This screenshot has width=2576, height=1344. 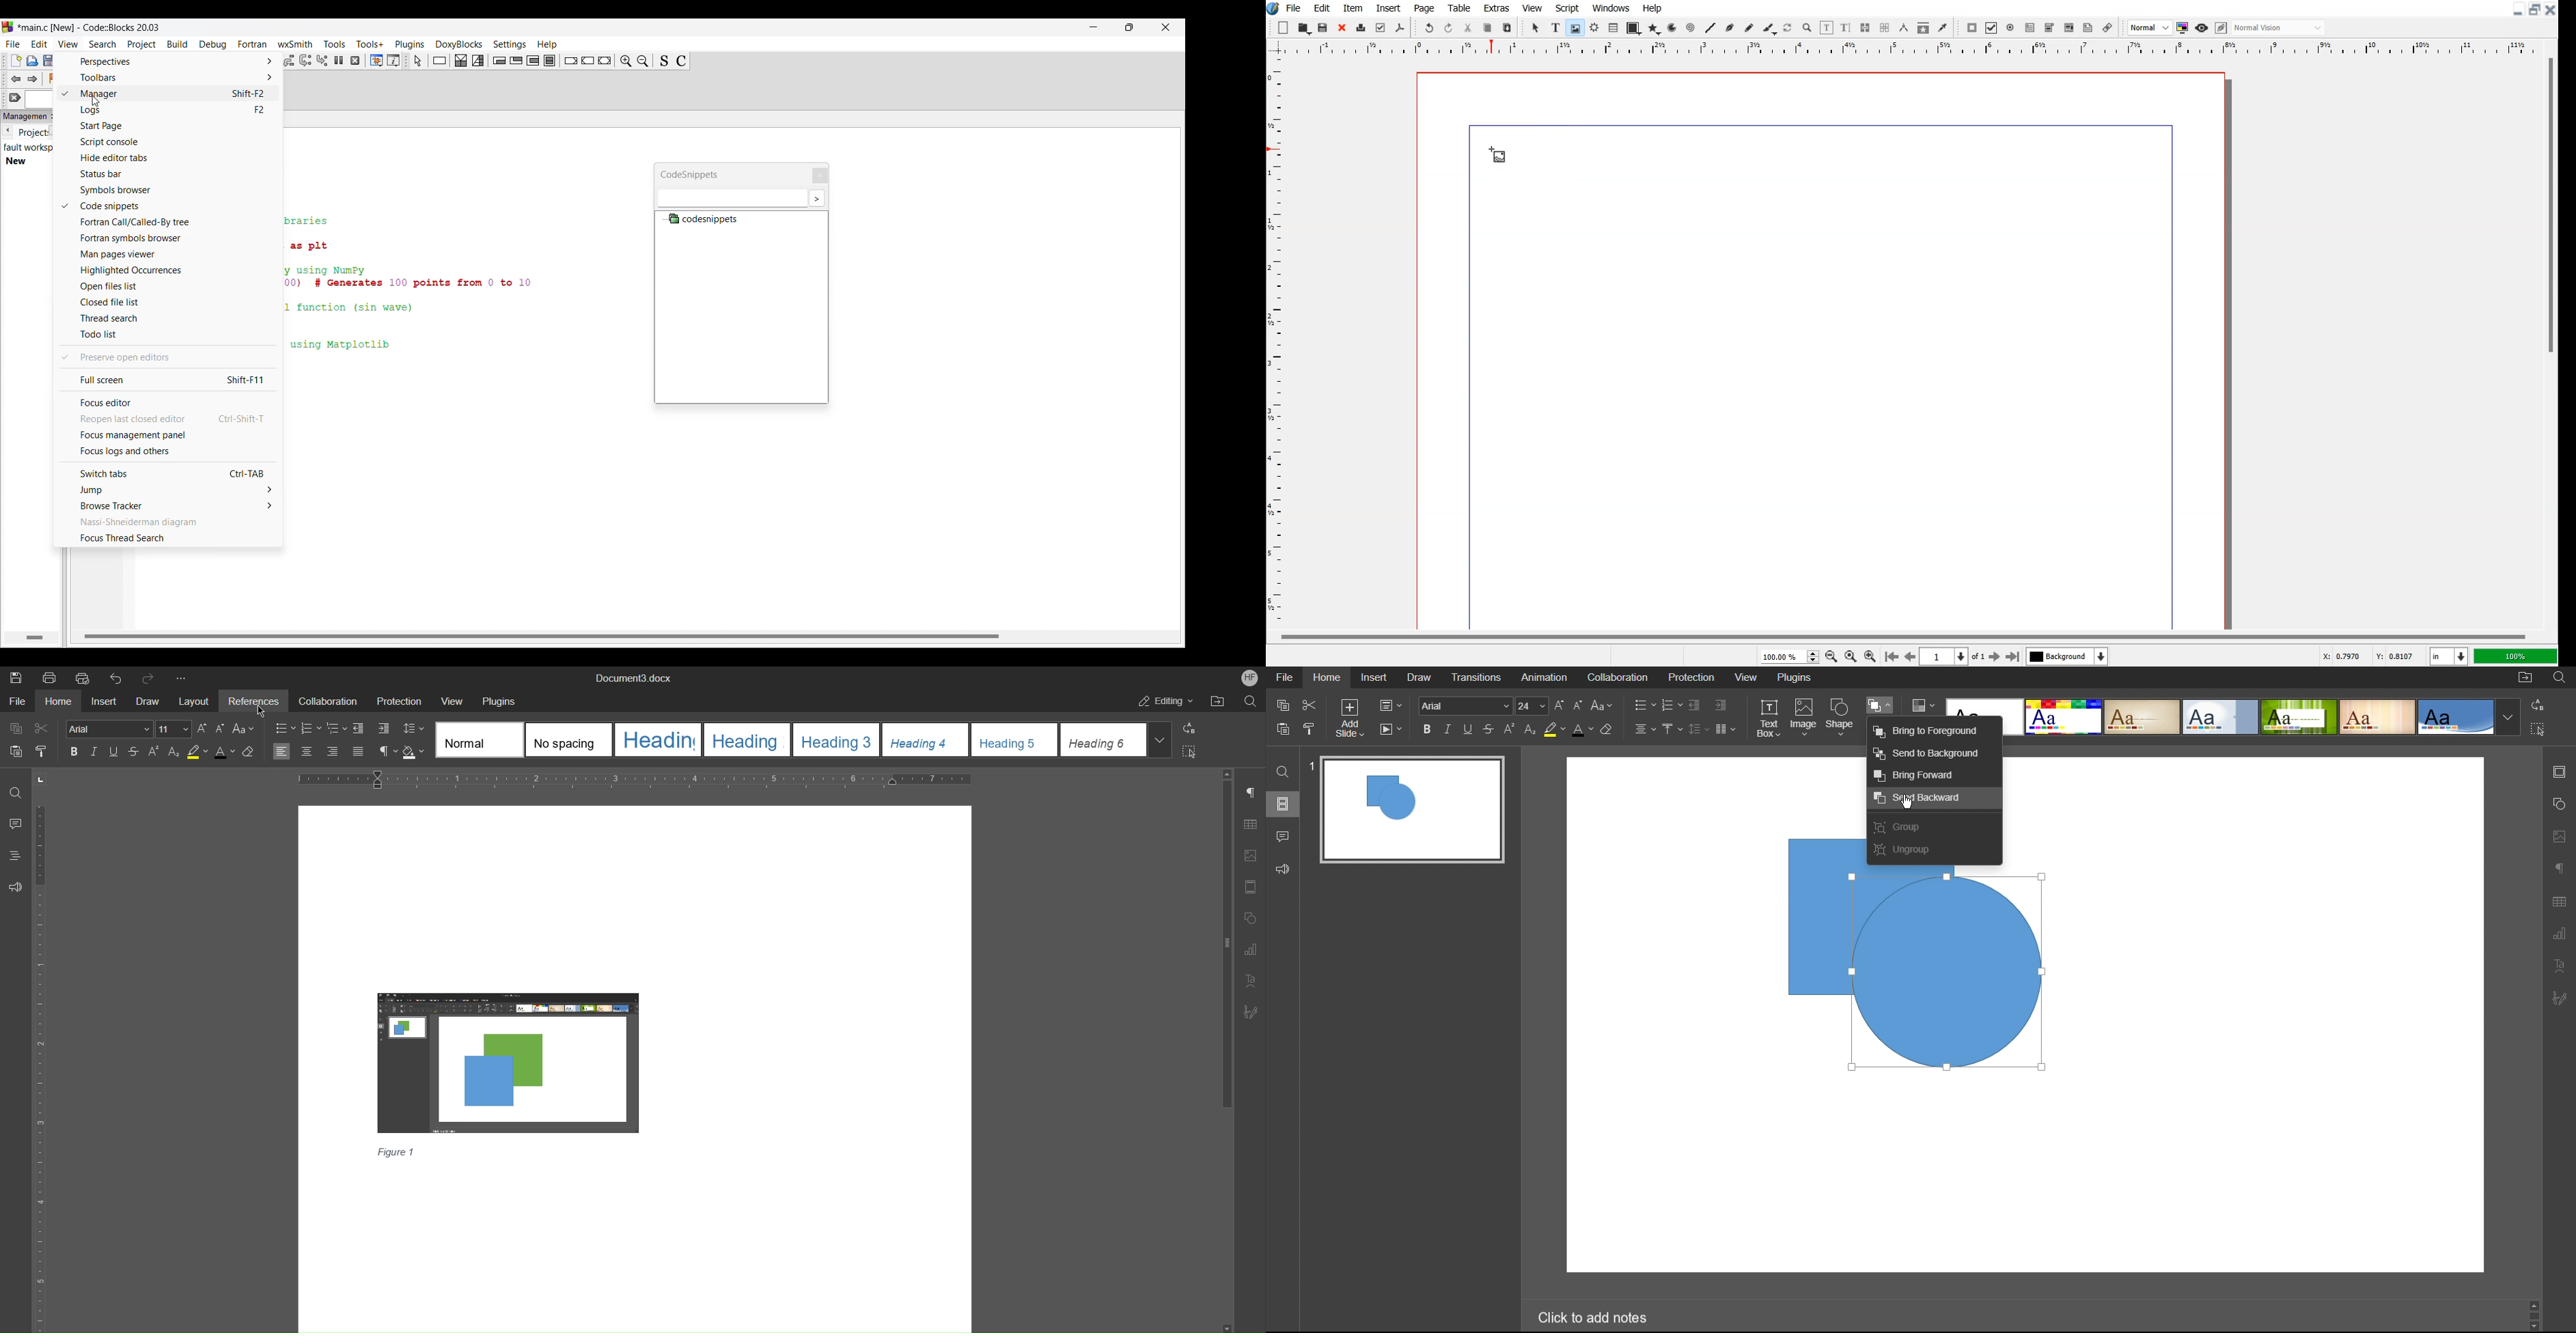 What do you see at coordinates (169, 452) in the screenshot?
I see `Focus logs and others` at bounding box center [169, 452].